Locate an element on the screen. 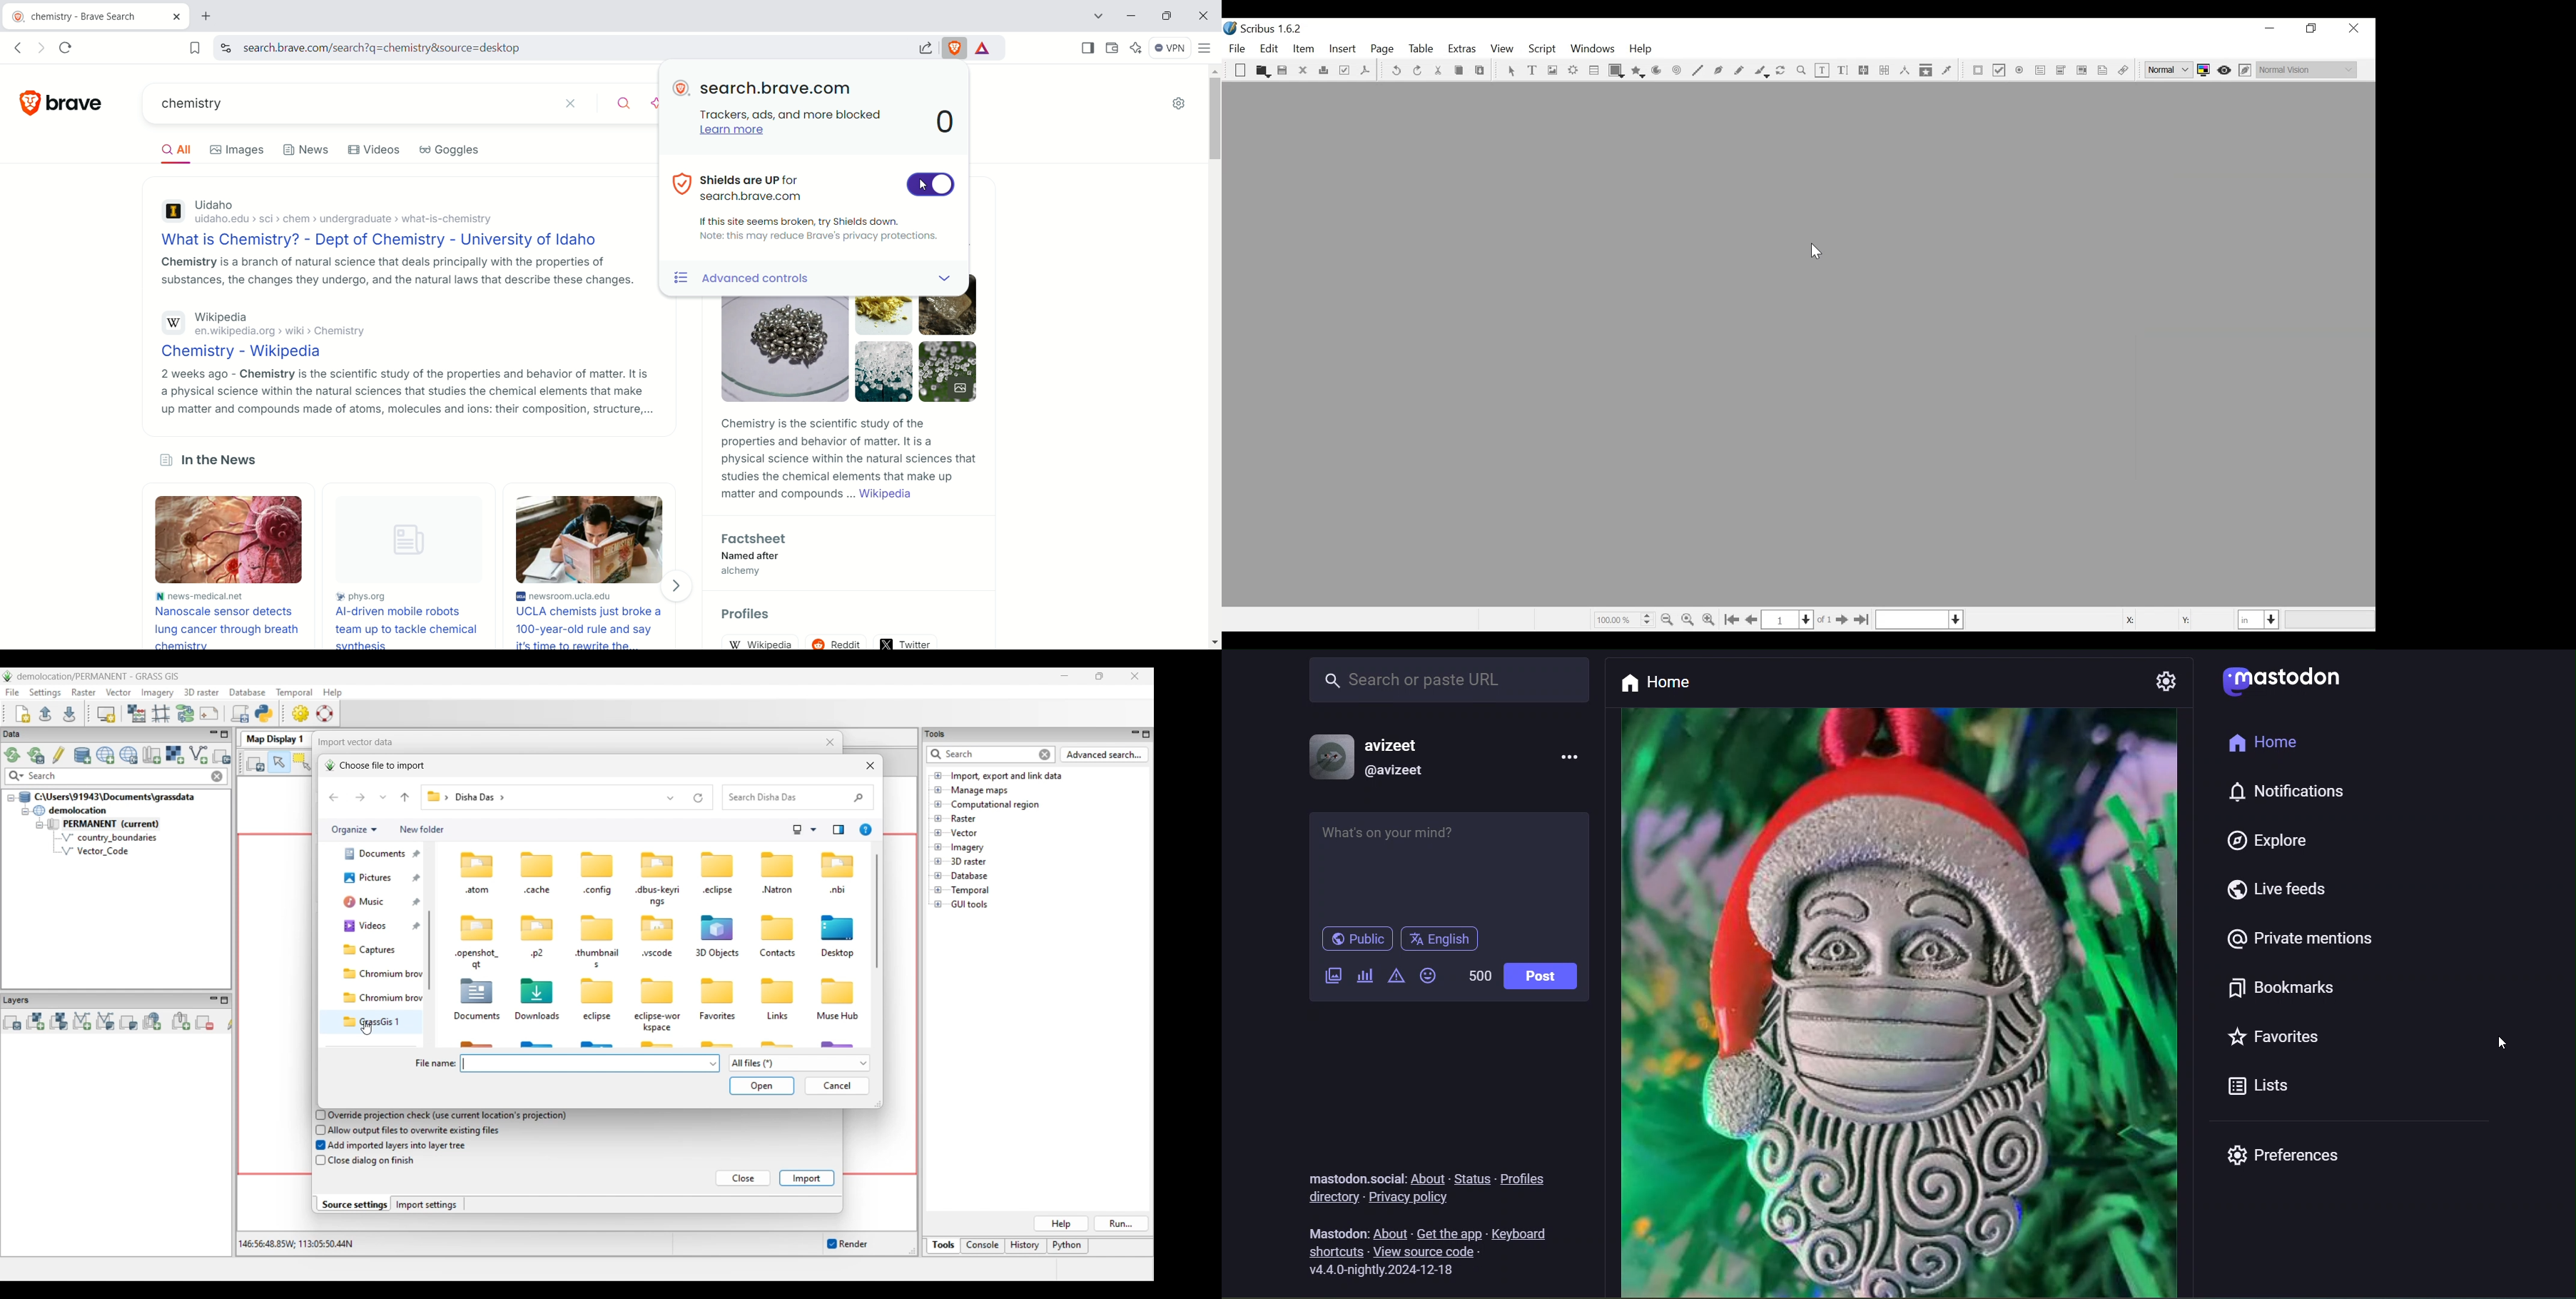 This screenshot has height=1316, width=2576. Redo is located at coordinates (1417, 70).